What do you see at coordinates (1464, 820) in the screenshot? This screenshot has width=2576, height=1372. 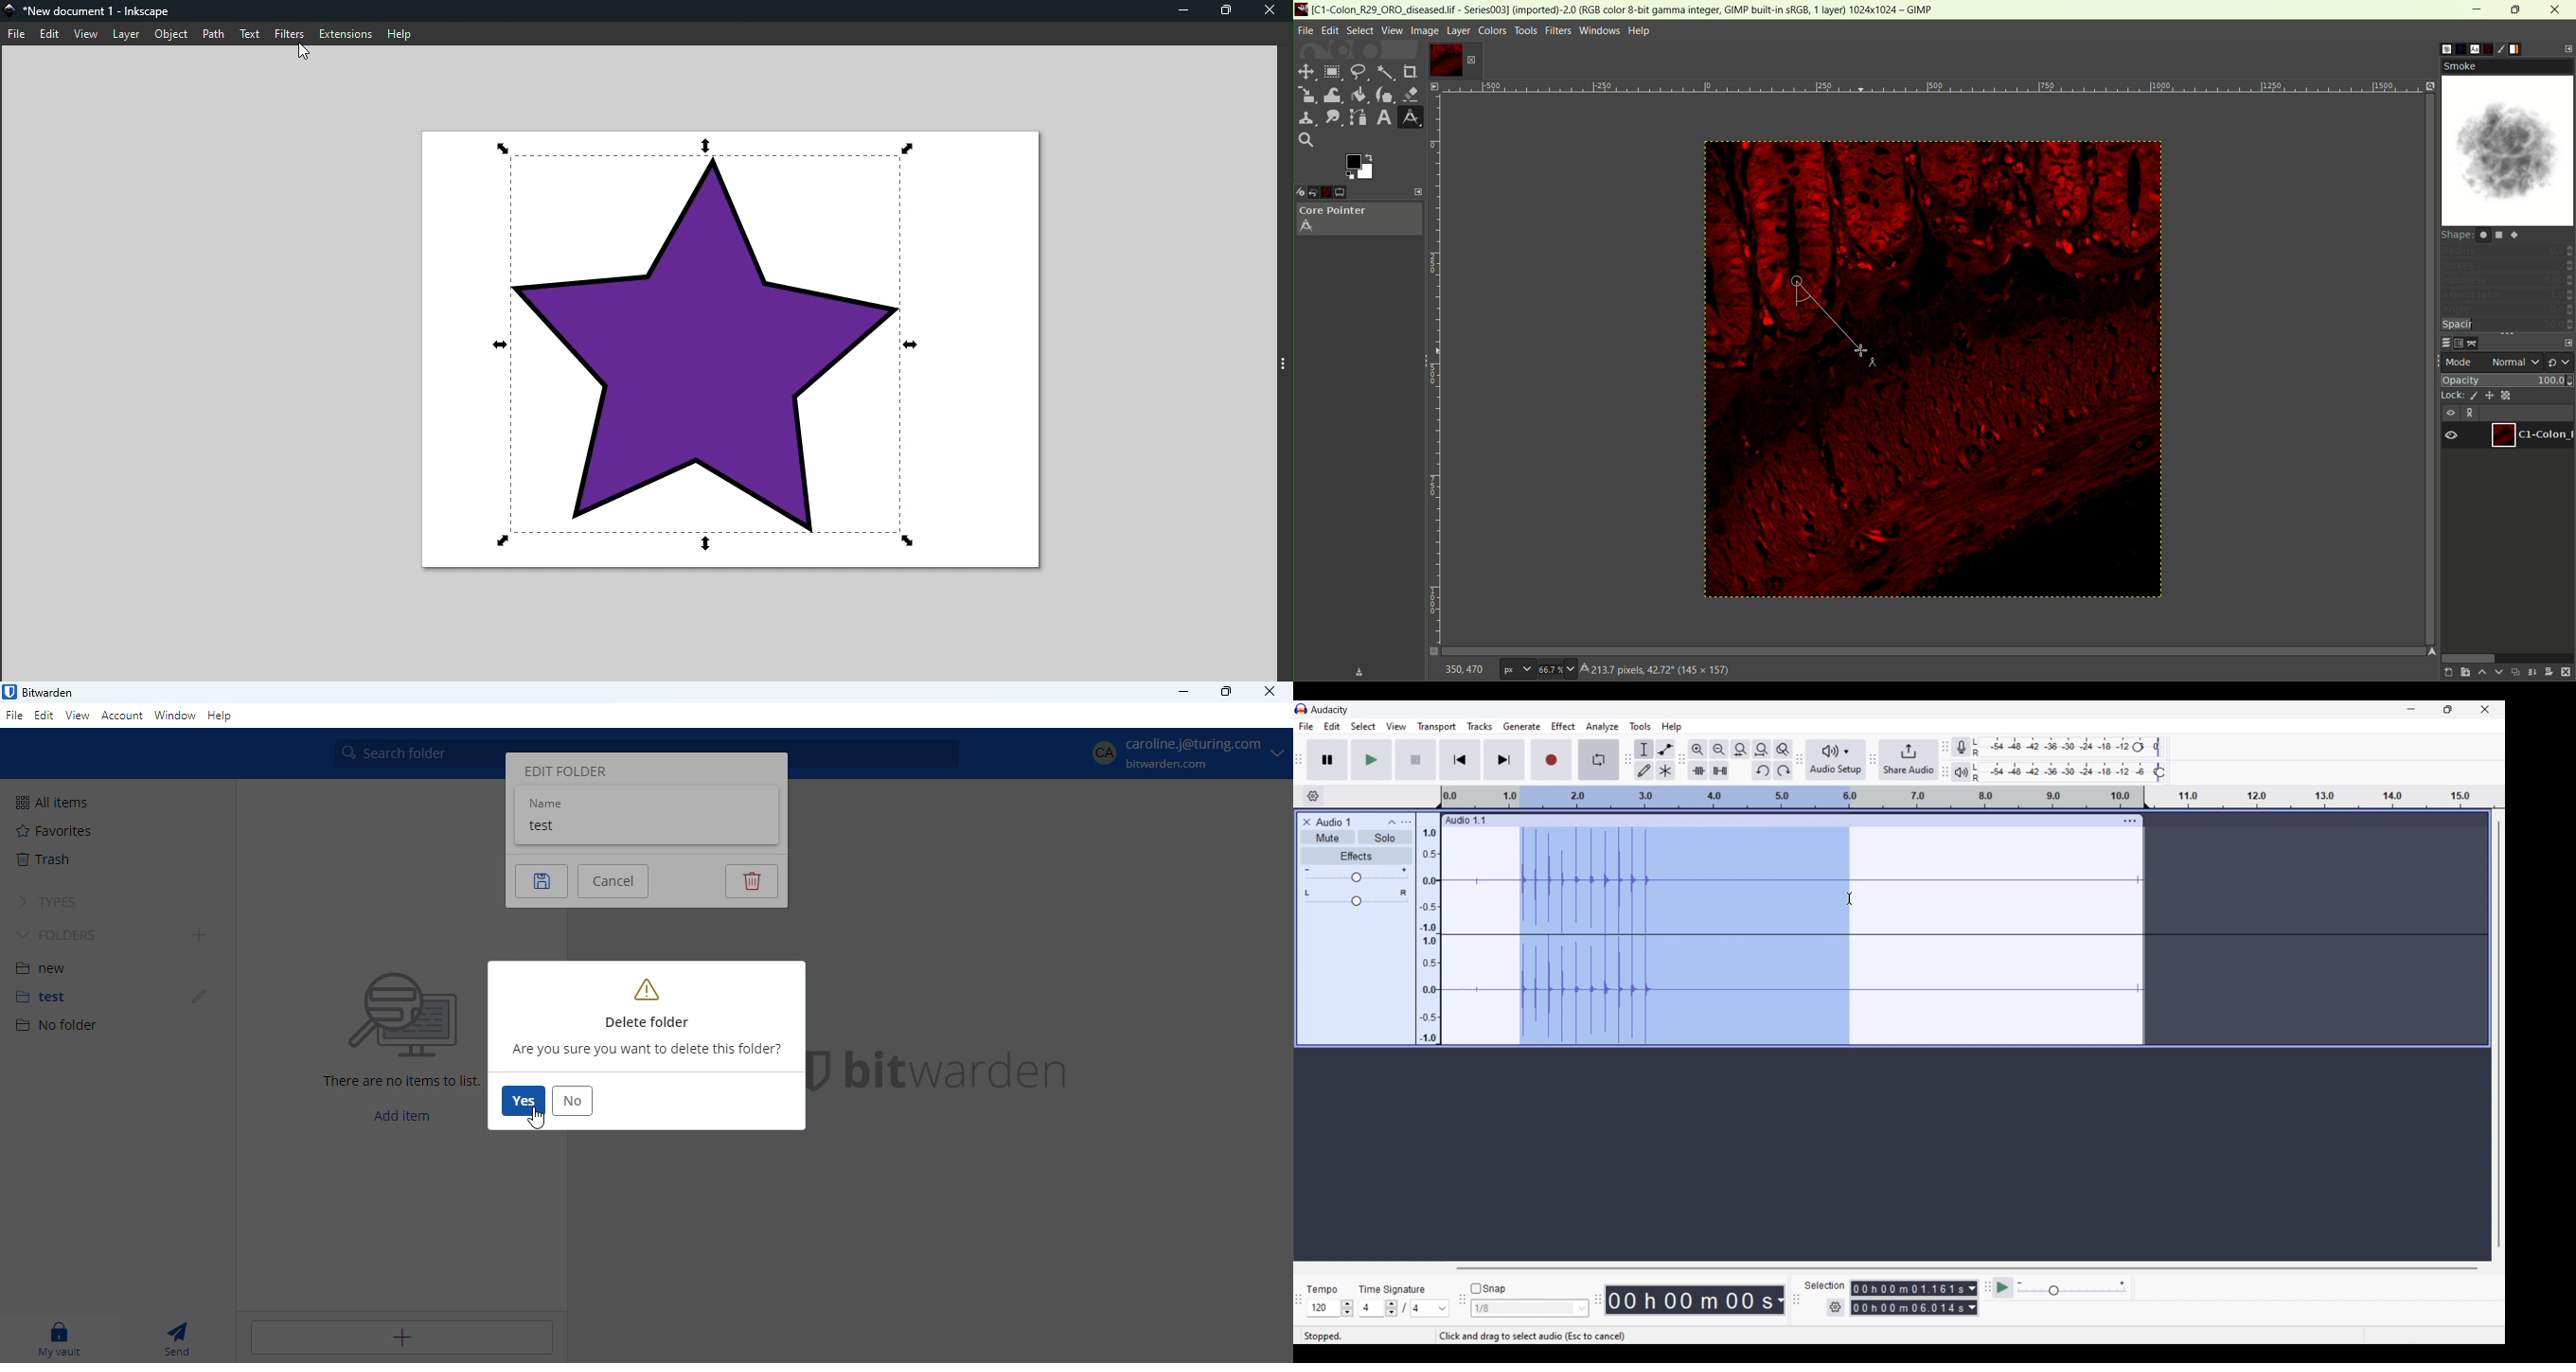 I see `Name of recorded audio` at bounding box center [1464, 820].